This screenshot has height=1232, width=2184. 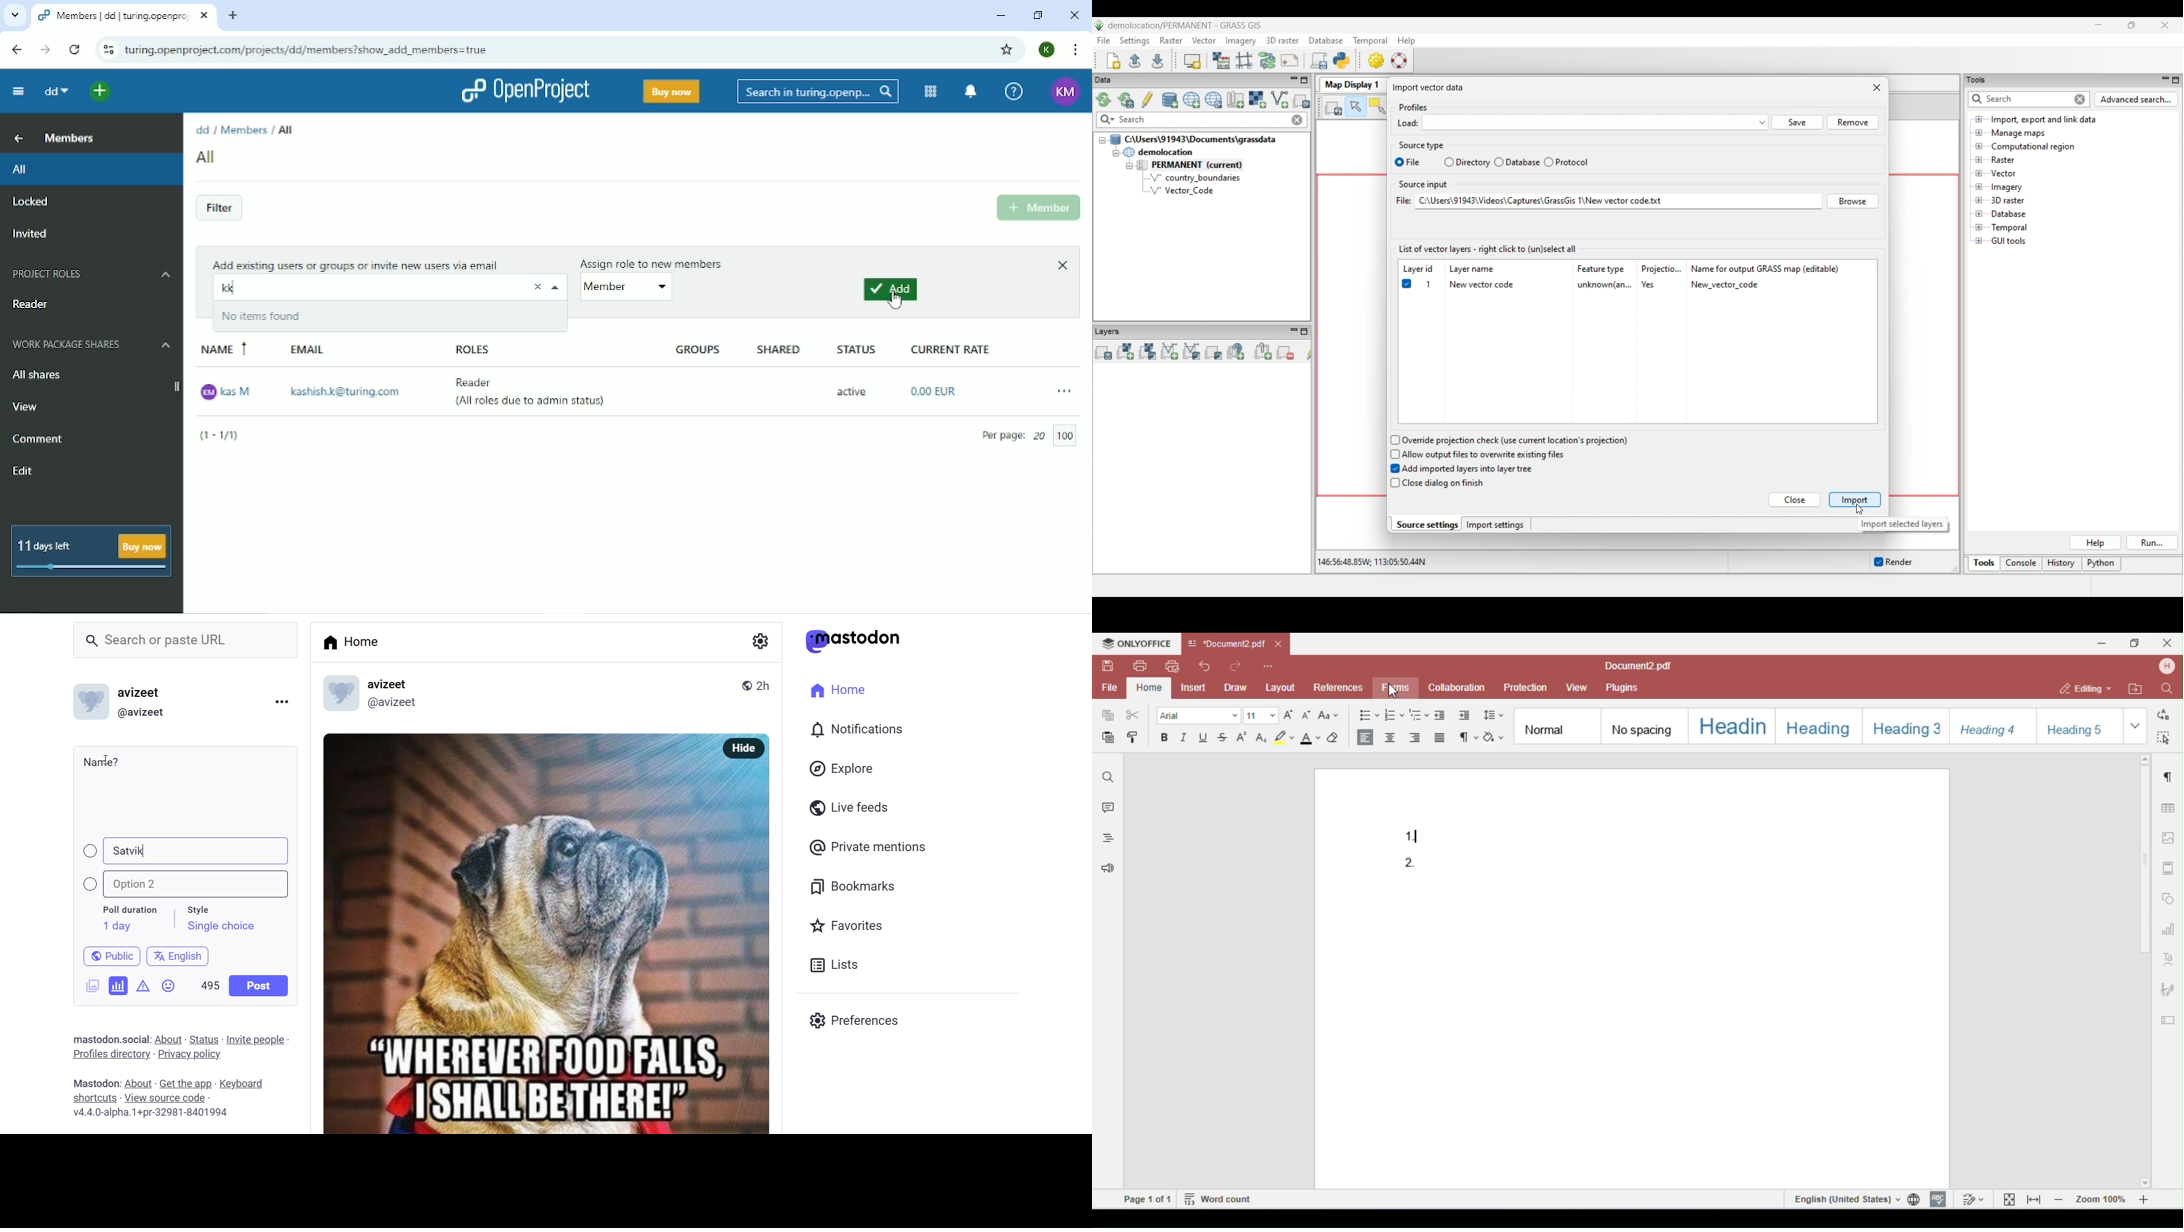 I want to click on Filter, so click(x=219, y=209).